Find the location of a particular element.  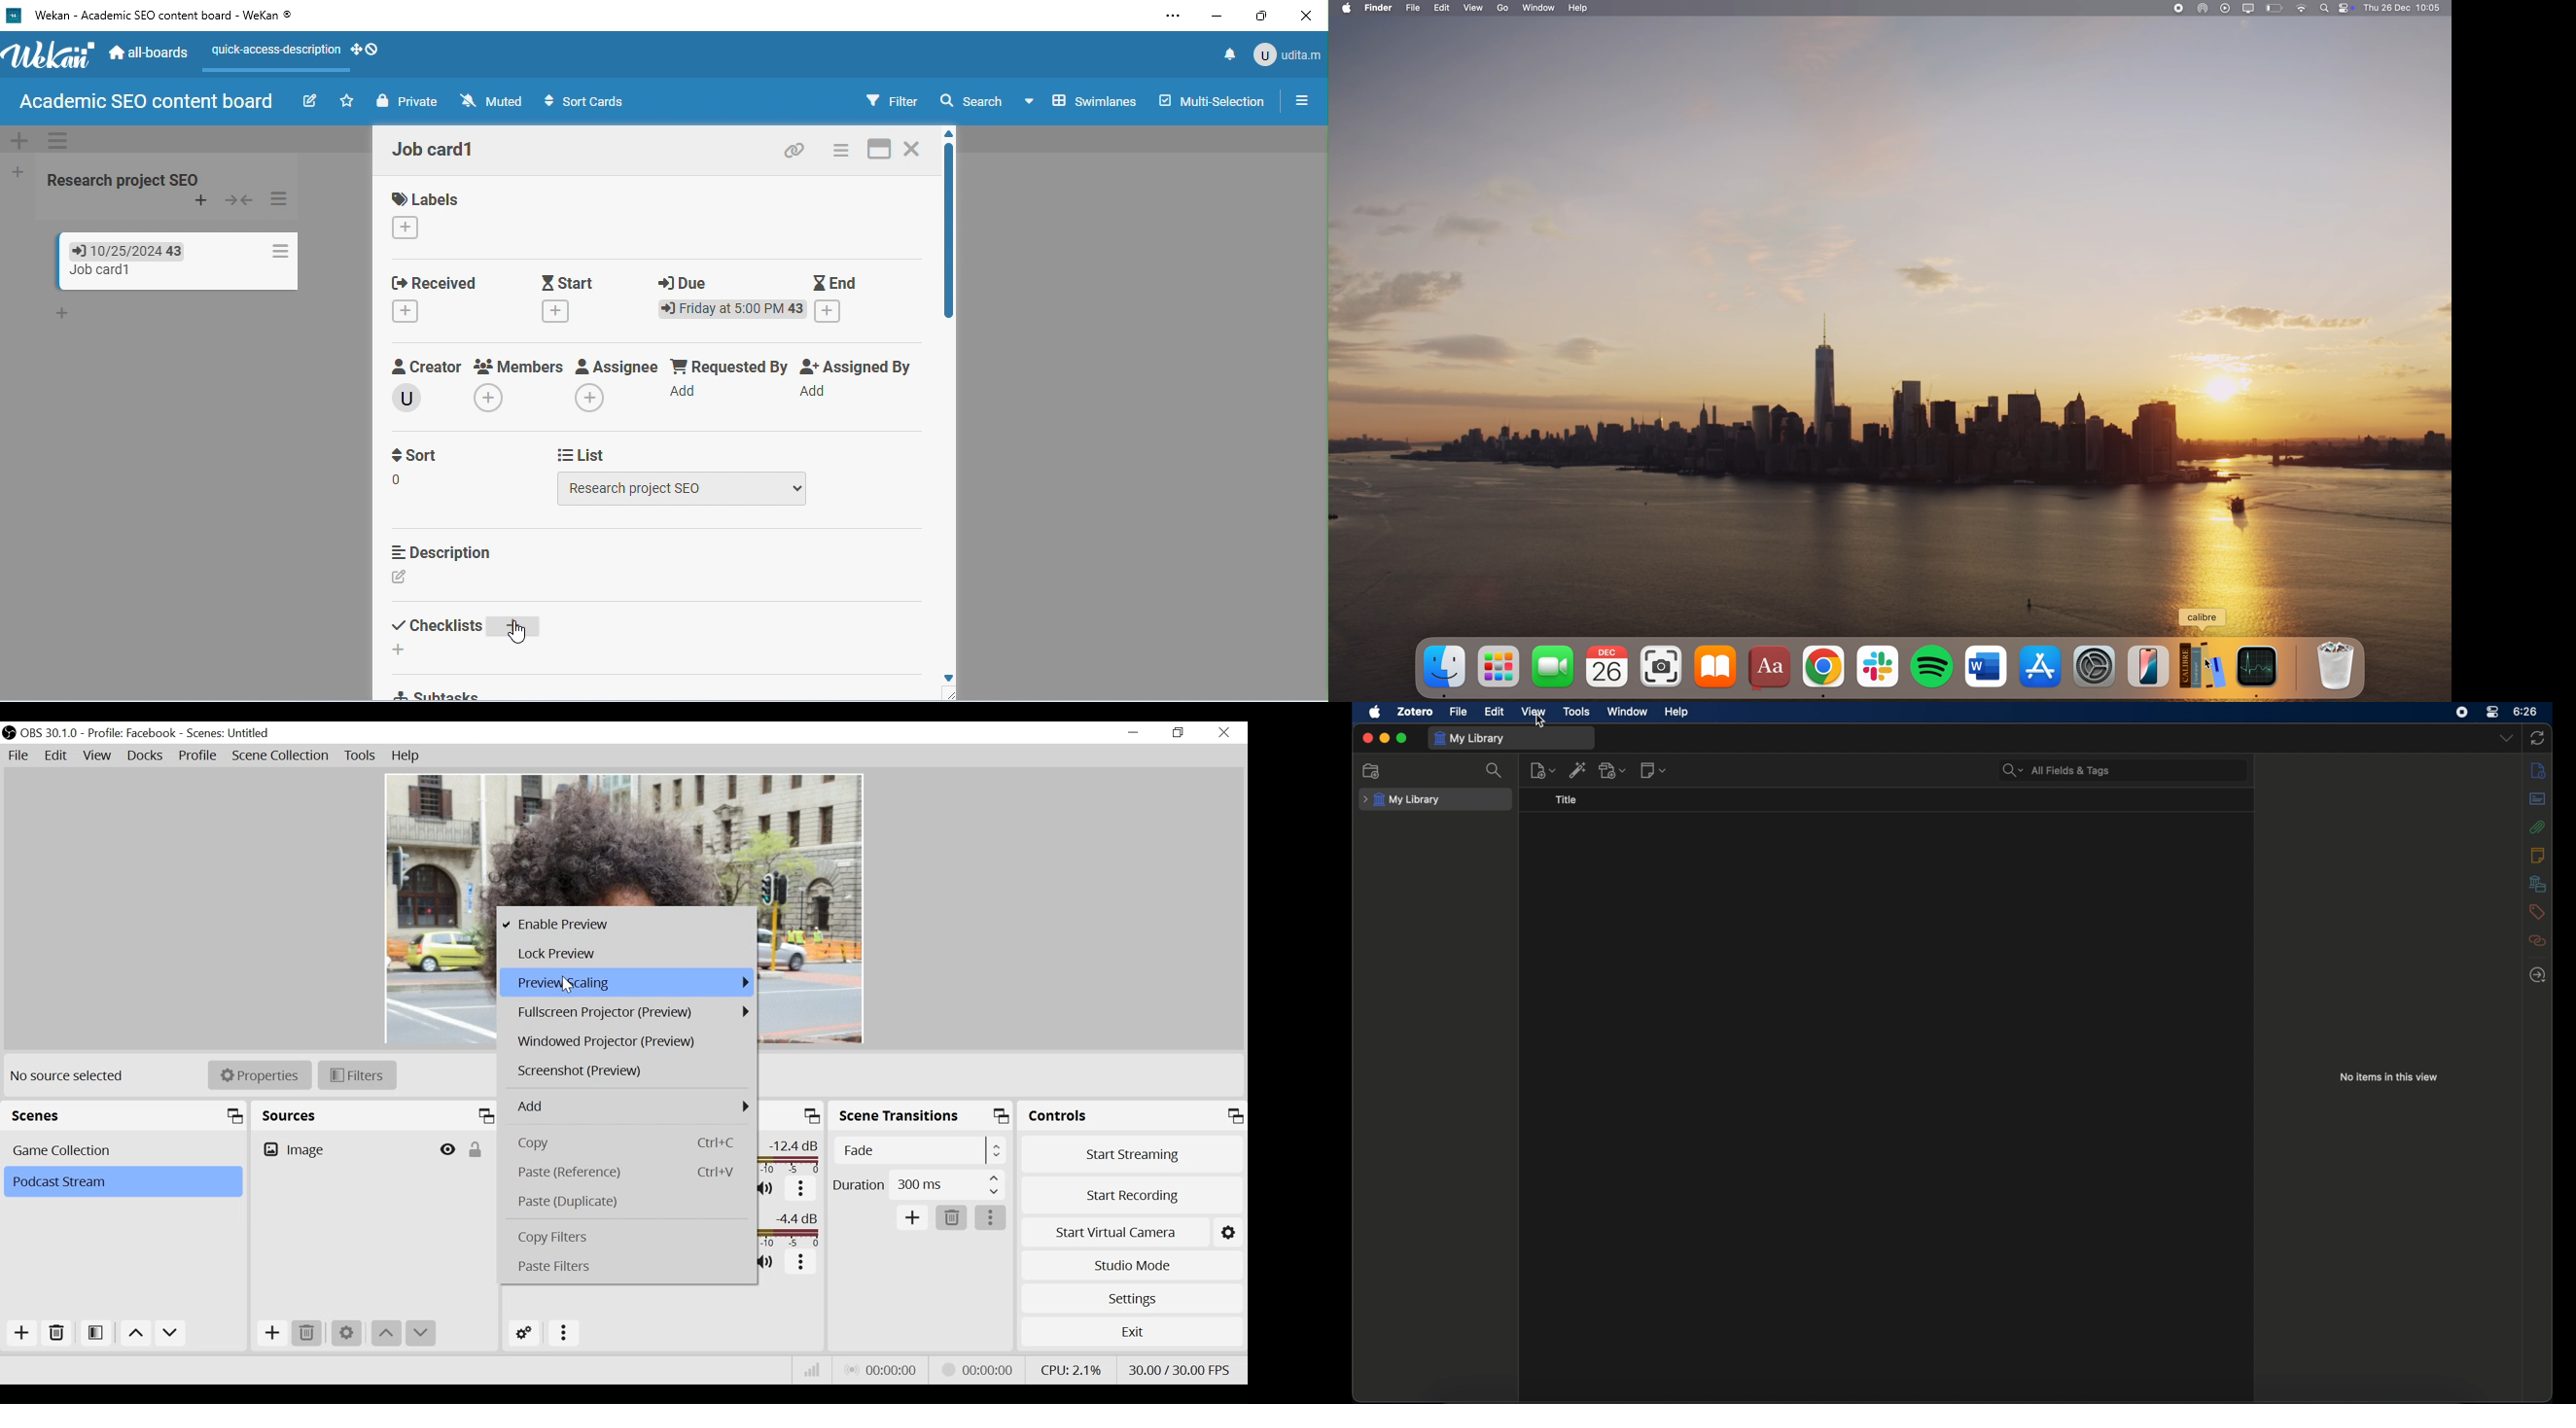

info is located at coordinates (2538, 770).